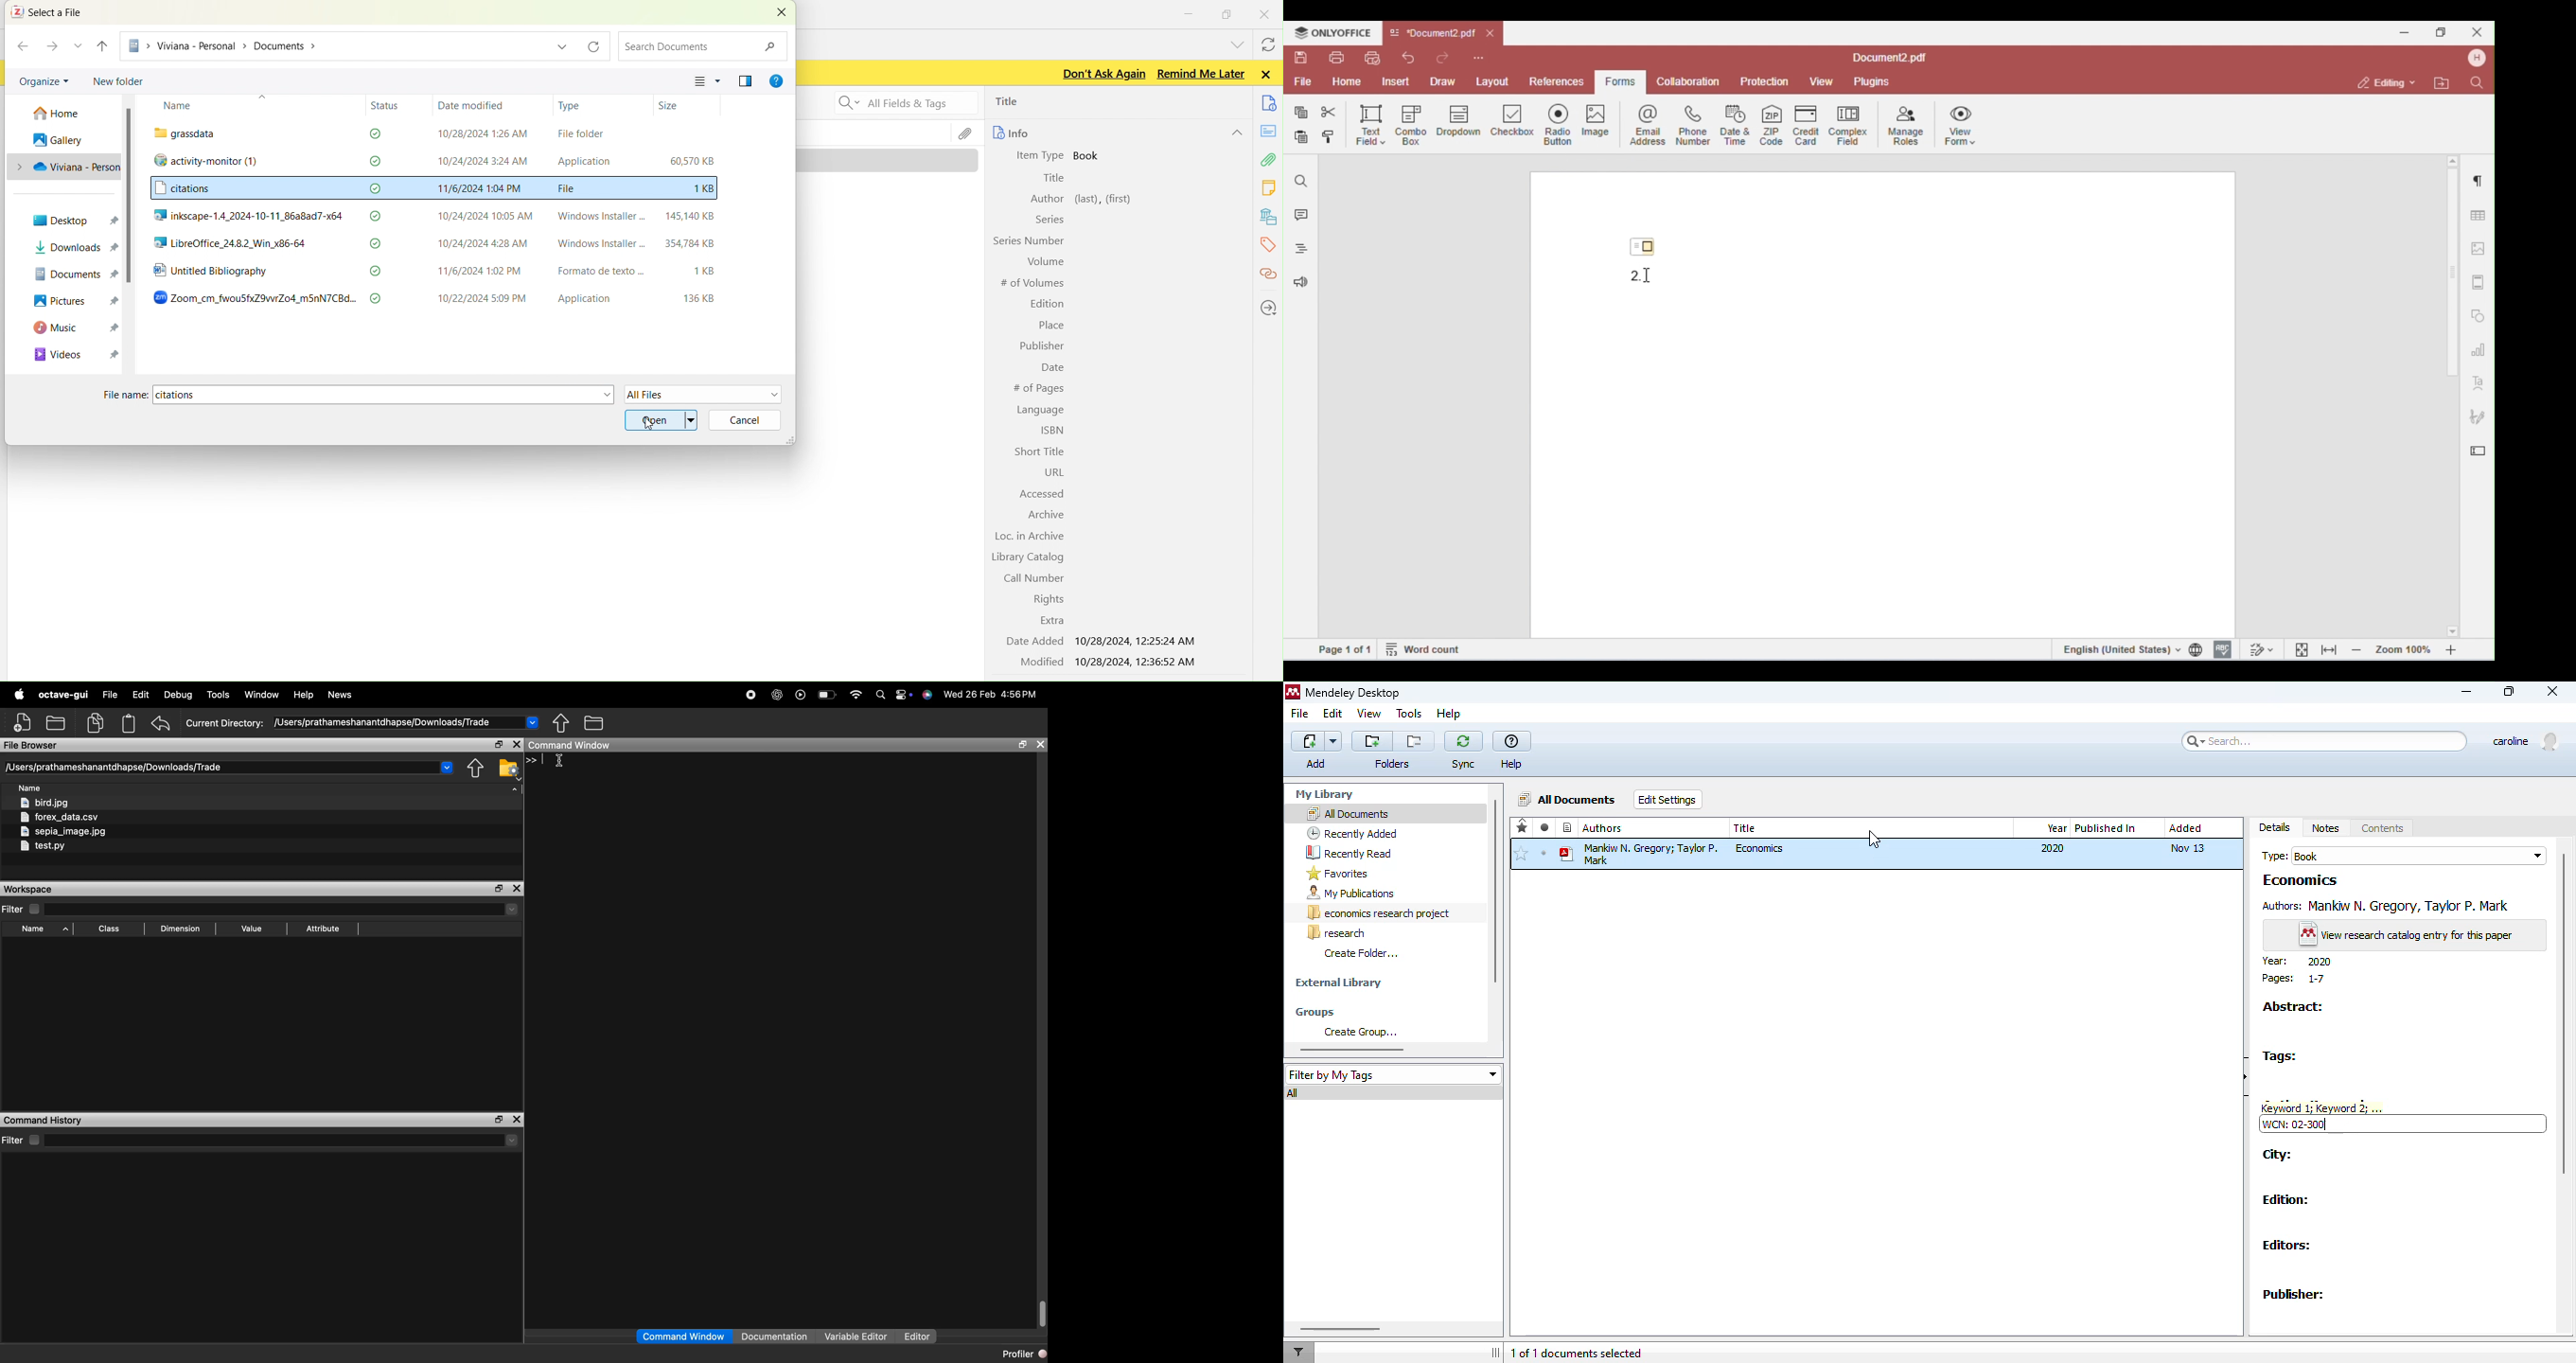 The width and height of the screenshot is (2576, 1372). I want to click on PICTURES, so click(65, 299).